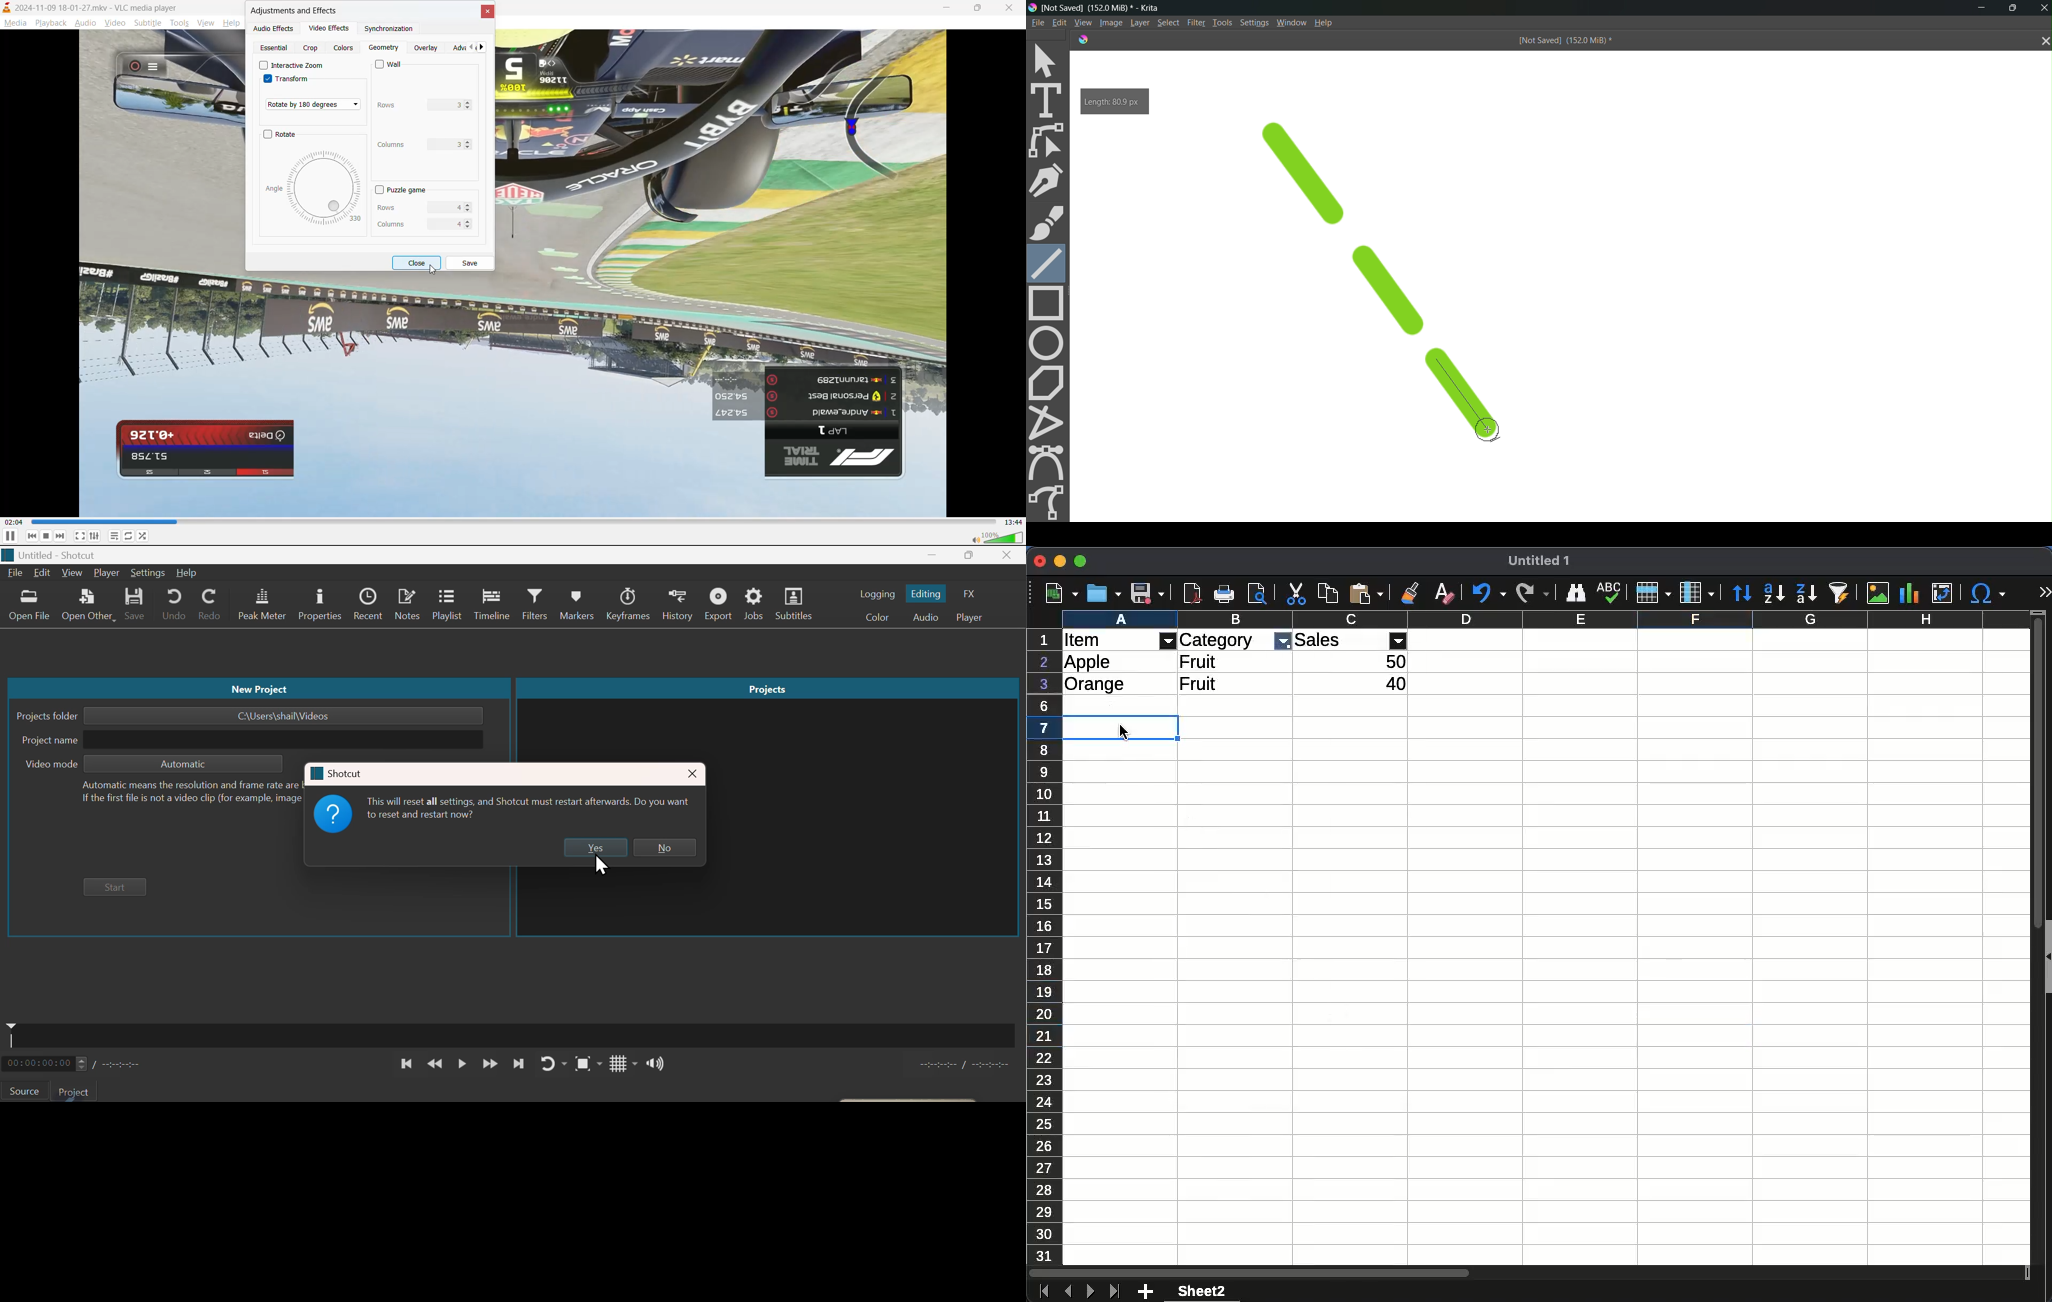 The height and width of the screenshot is (1316, 2072). What do you see at coordinates (468, 213) in the screenshot?
I see `Decrease` at bounding box center [468, 213].